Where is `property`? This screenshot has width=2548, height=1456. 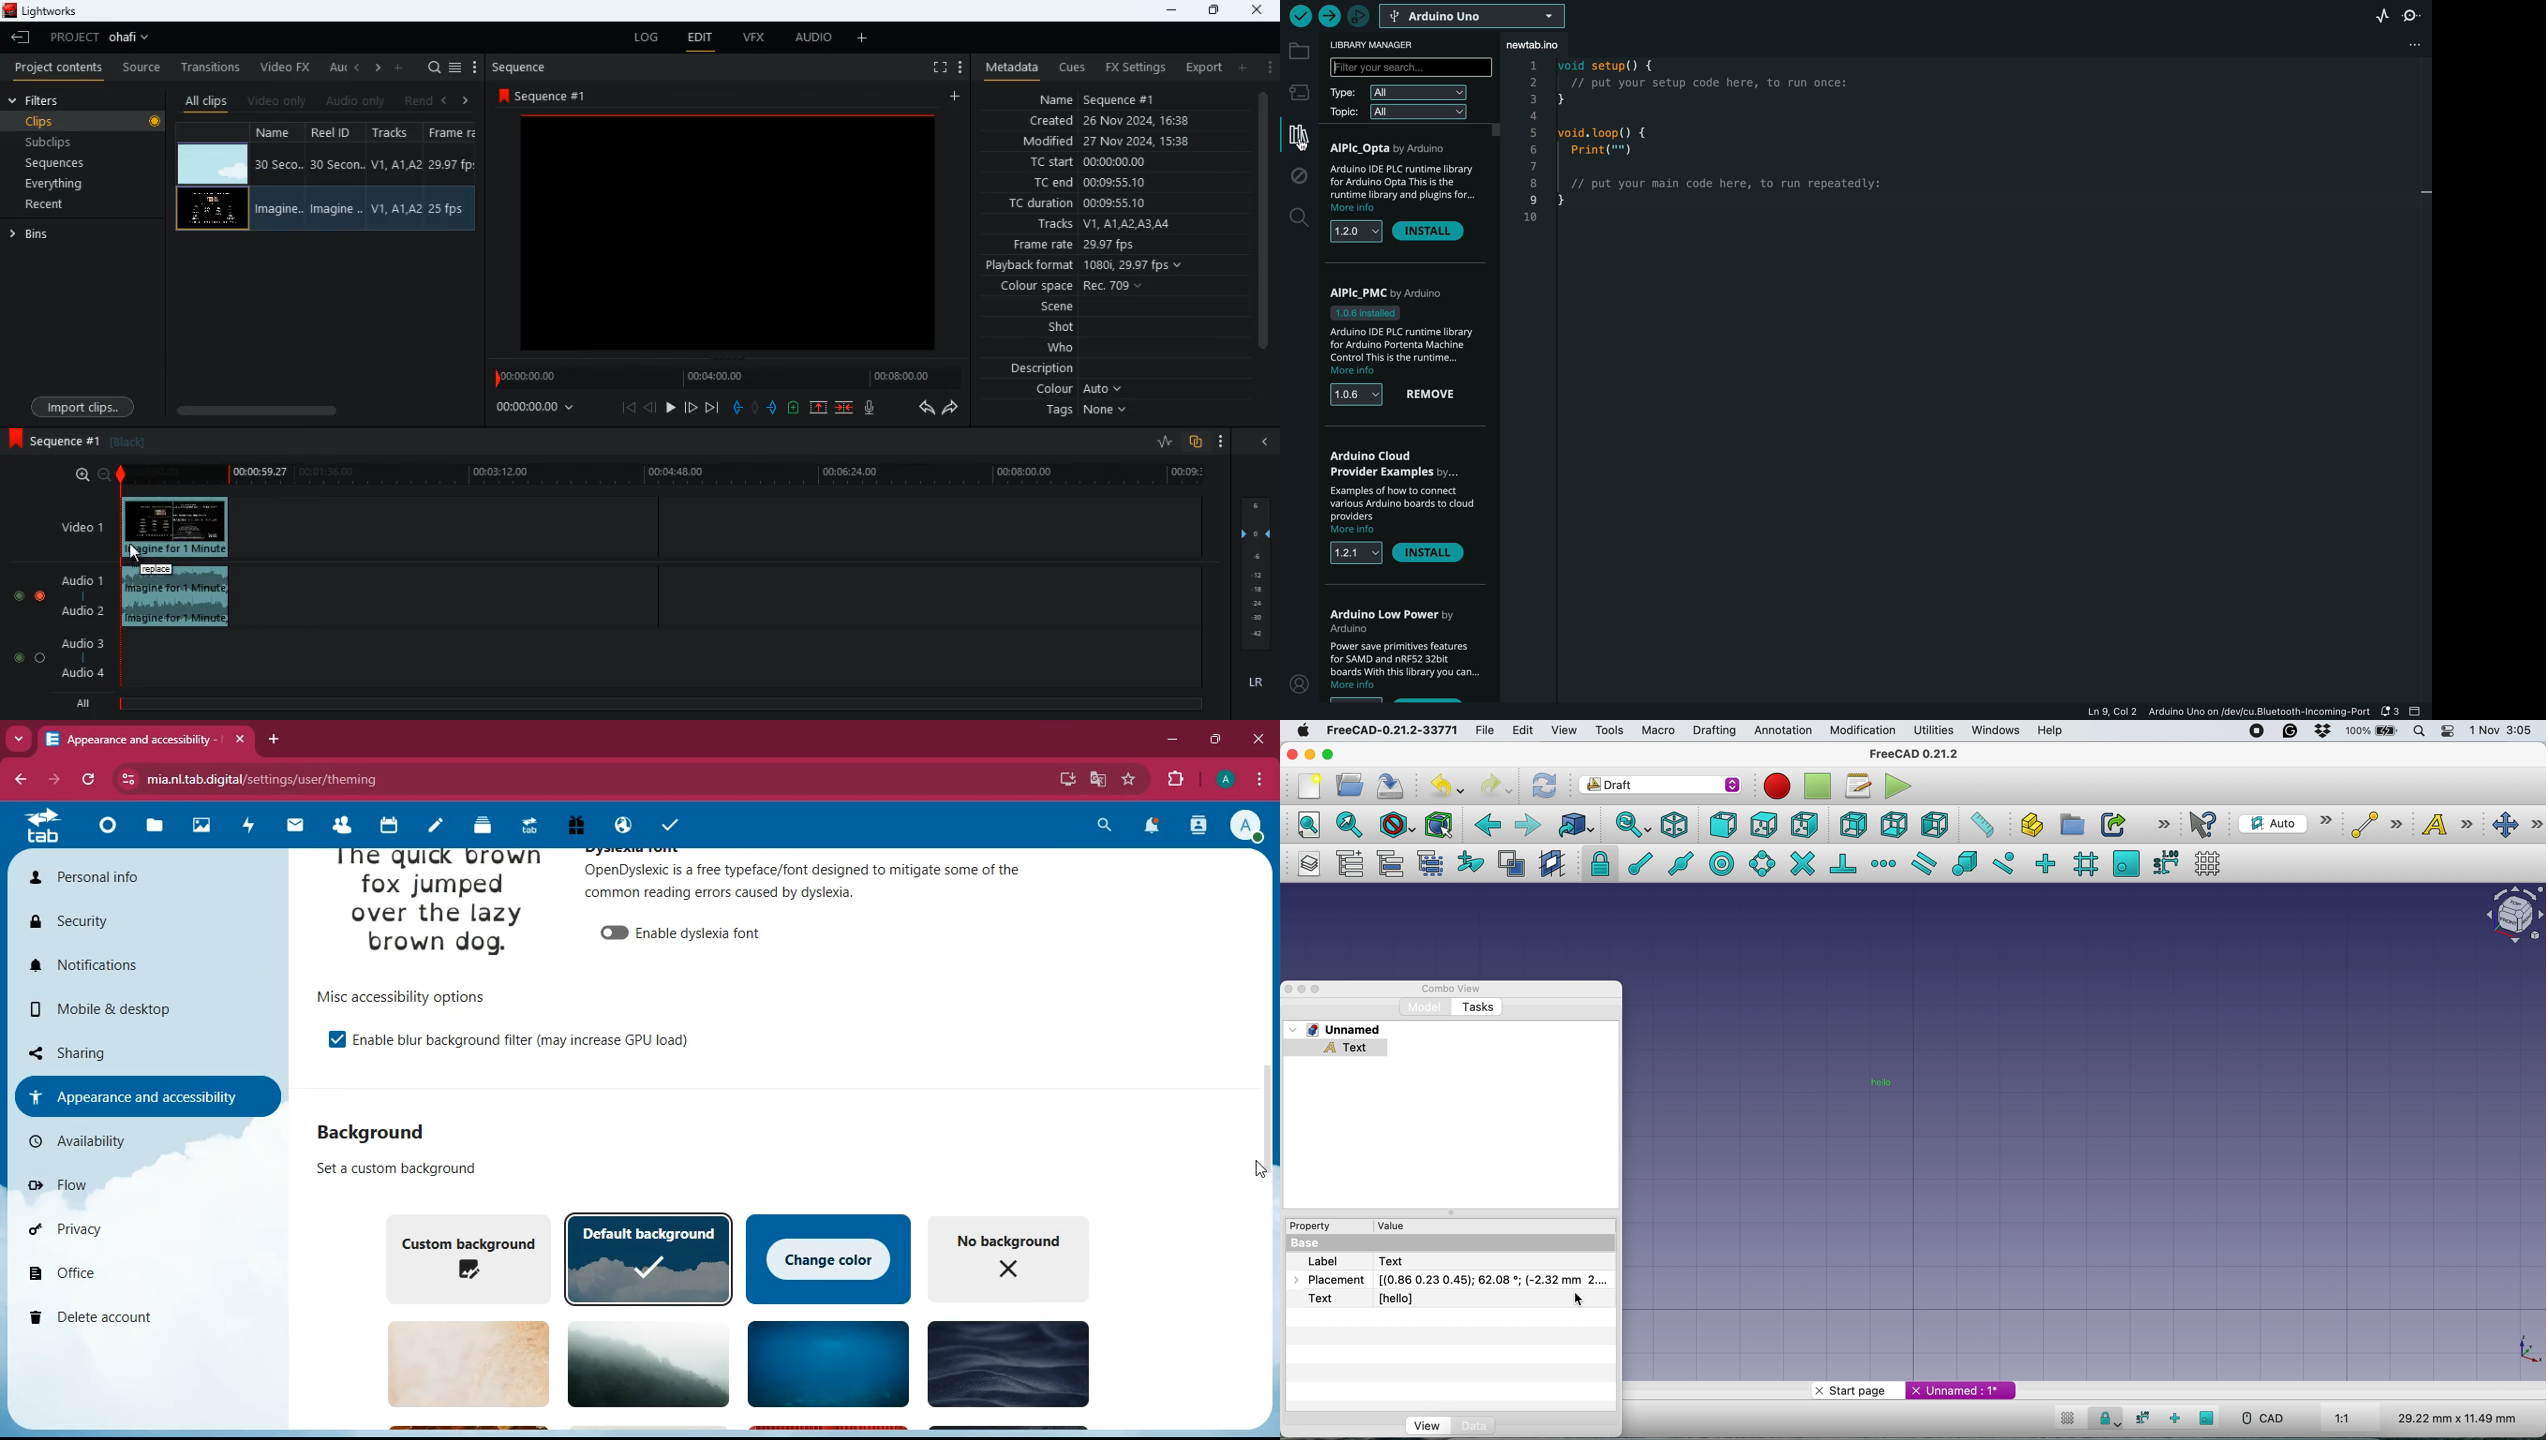 property is located at coordinates (1313, 1225).